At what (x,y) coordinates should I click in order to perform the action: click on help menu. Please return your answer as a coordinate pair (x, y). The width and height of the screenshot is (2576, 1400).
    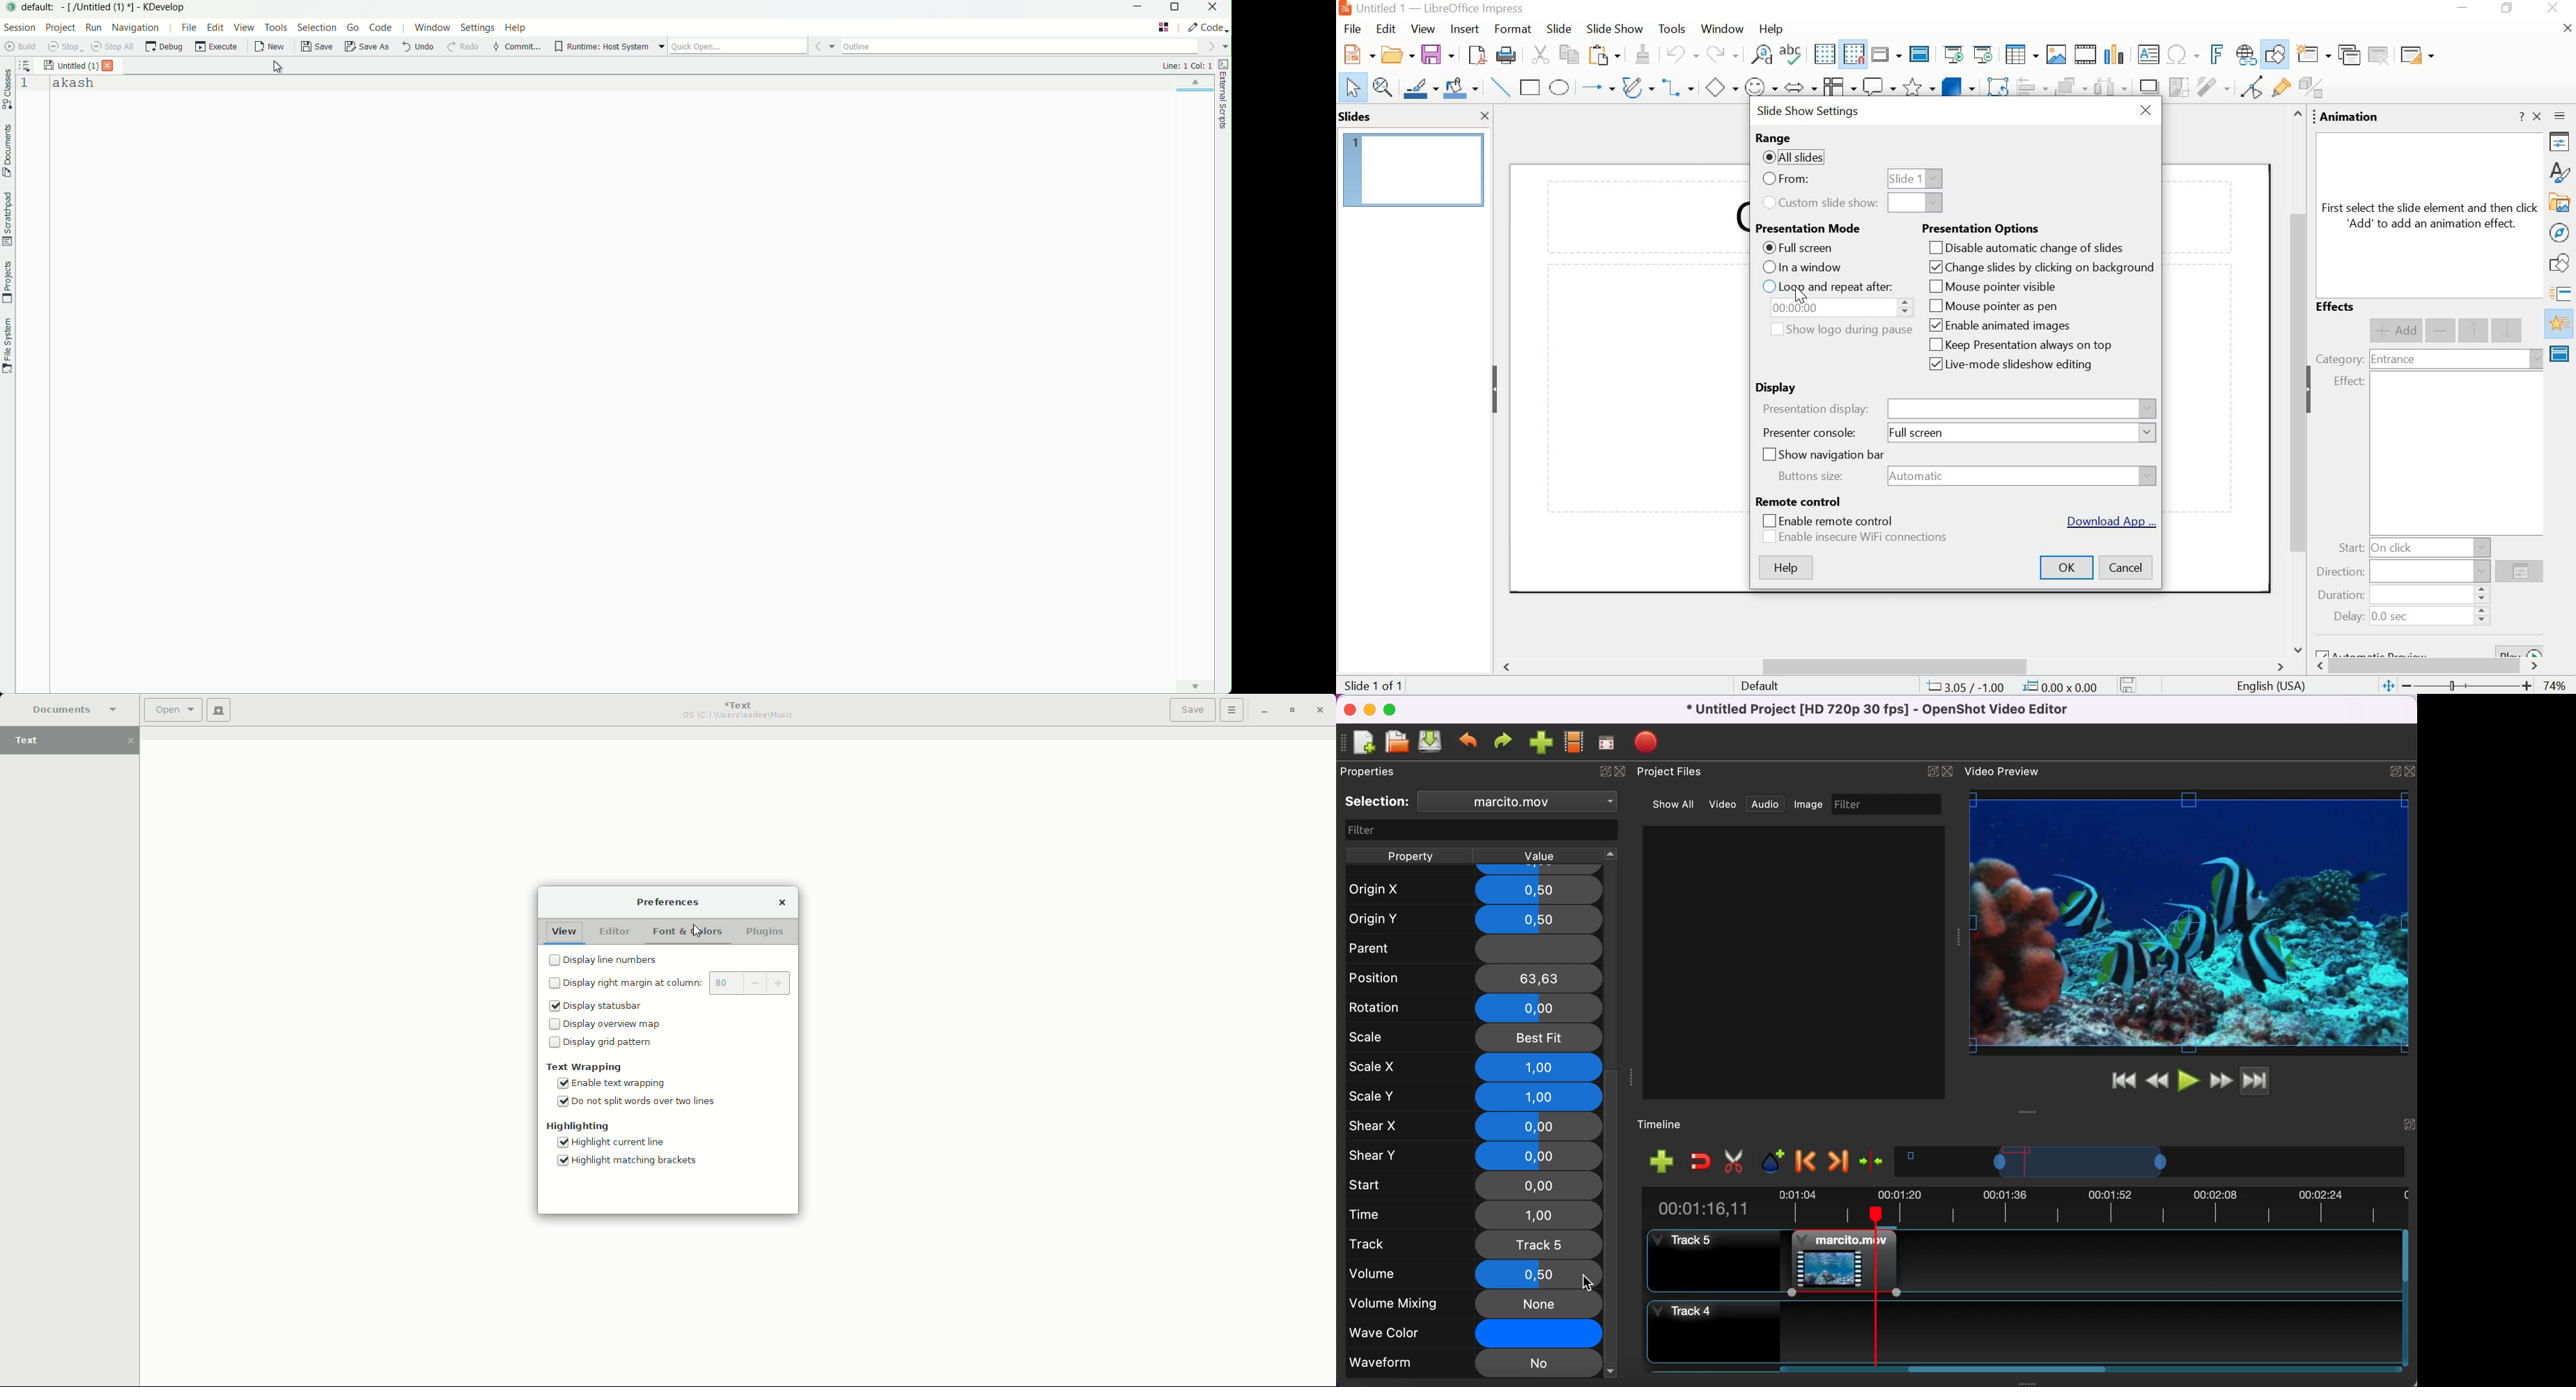
    Looking at the image, I should click on (1771, 29).